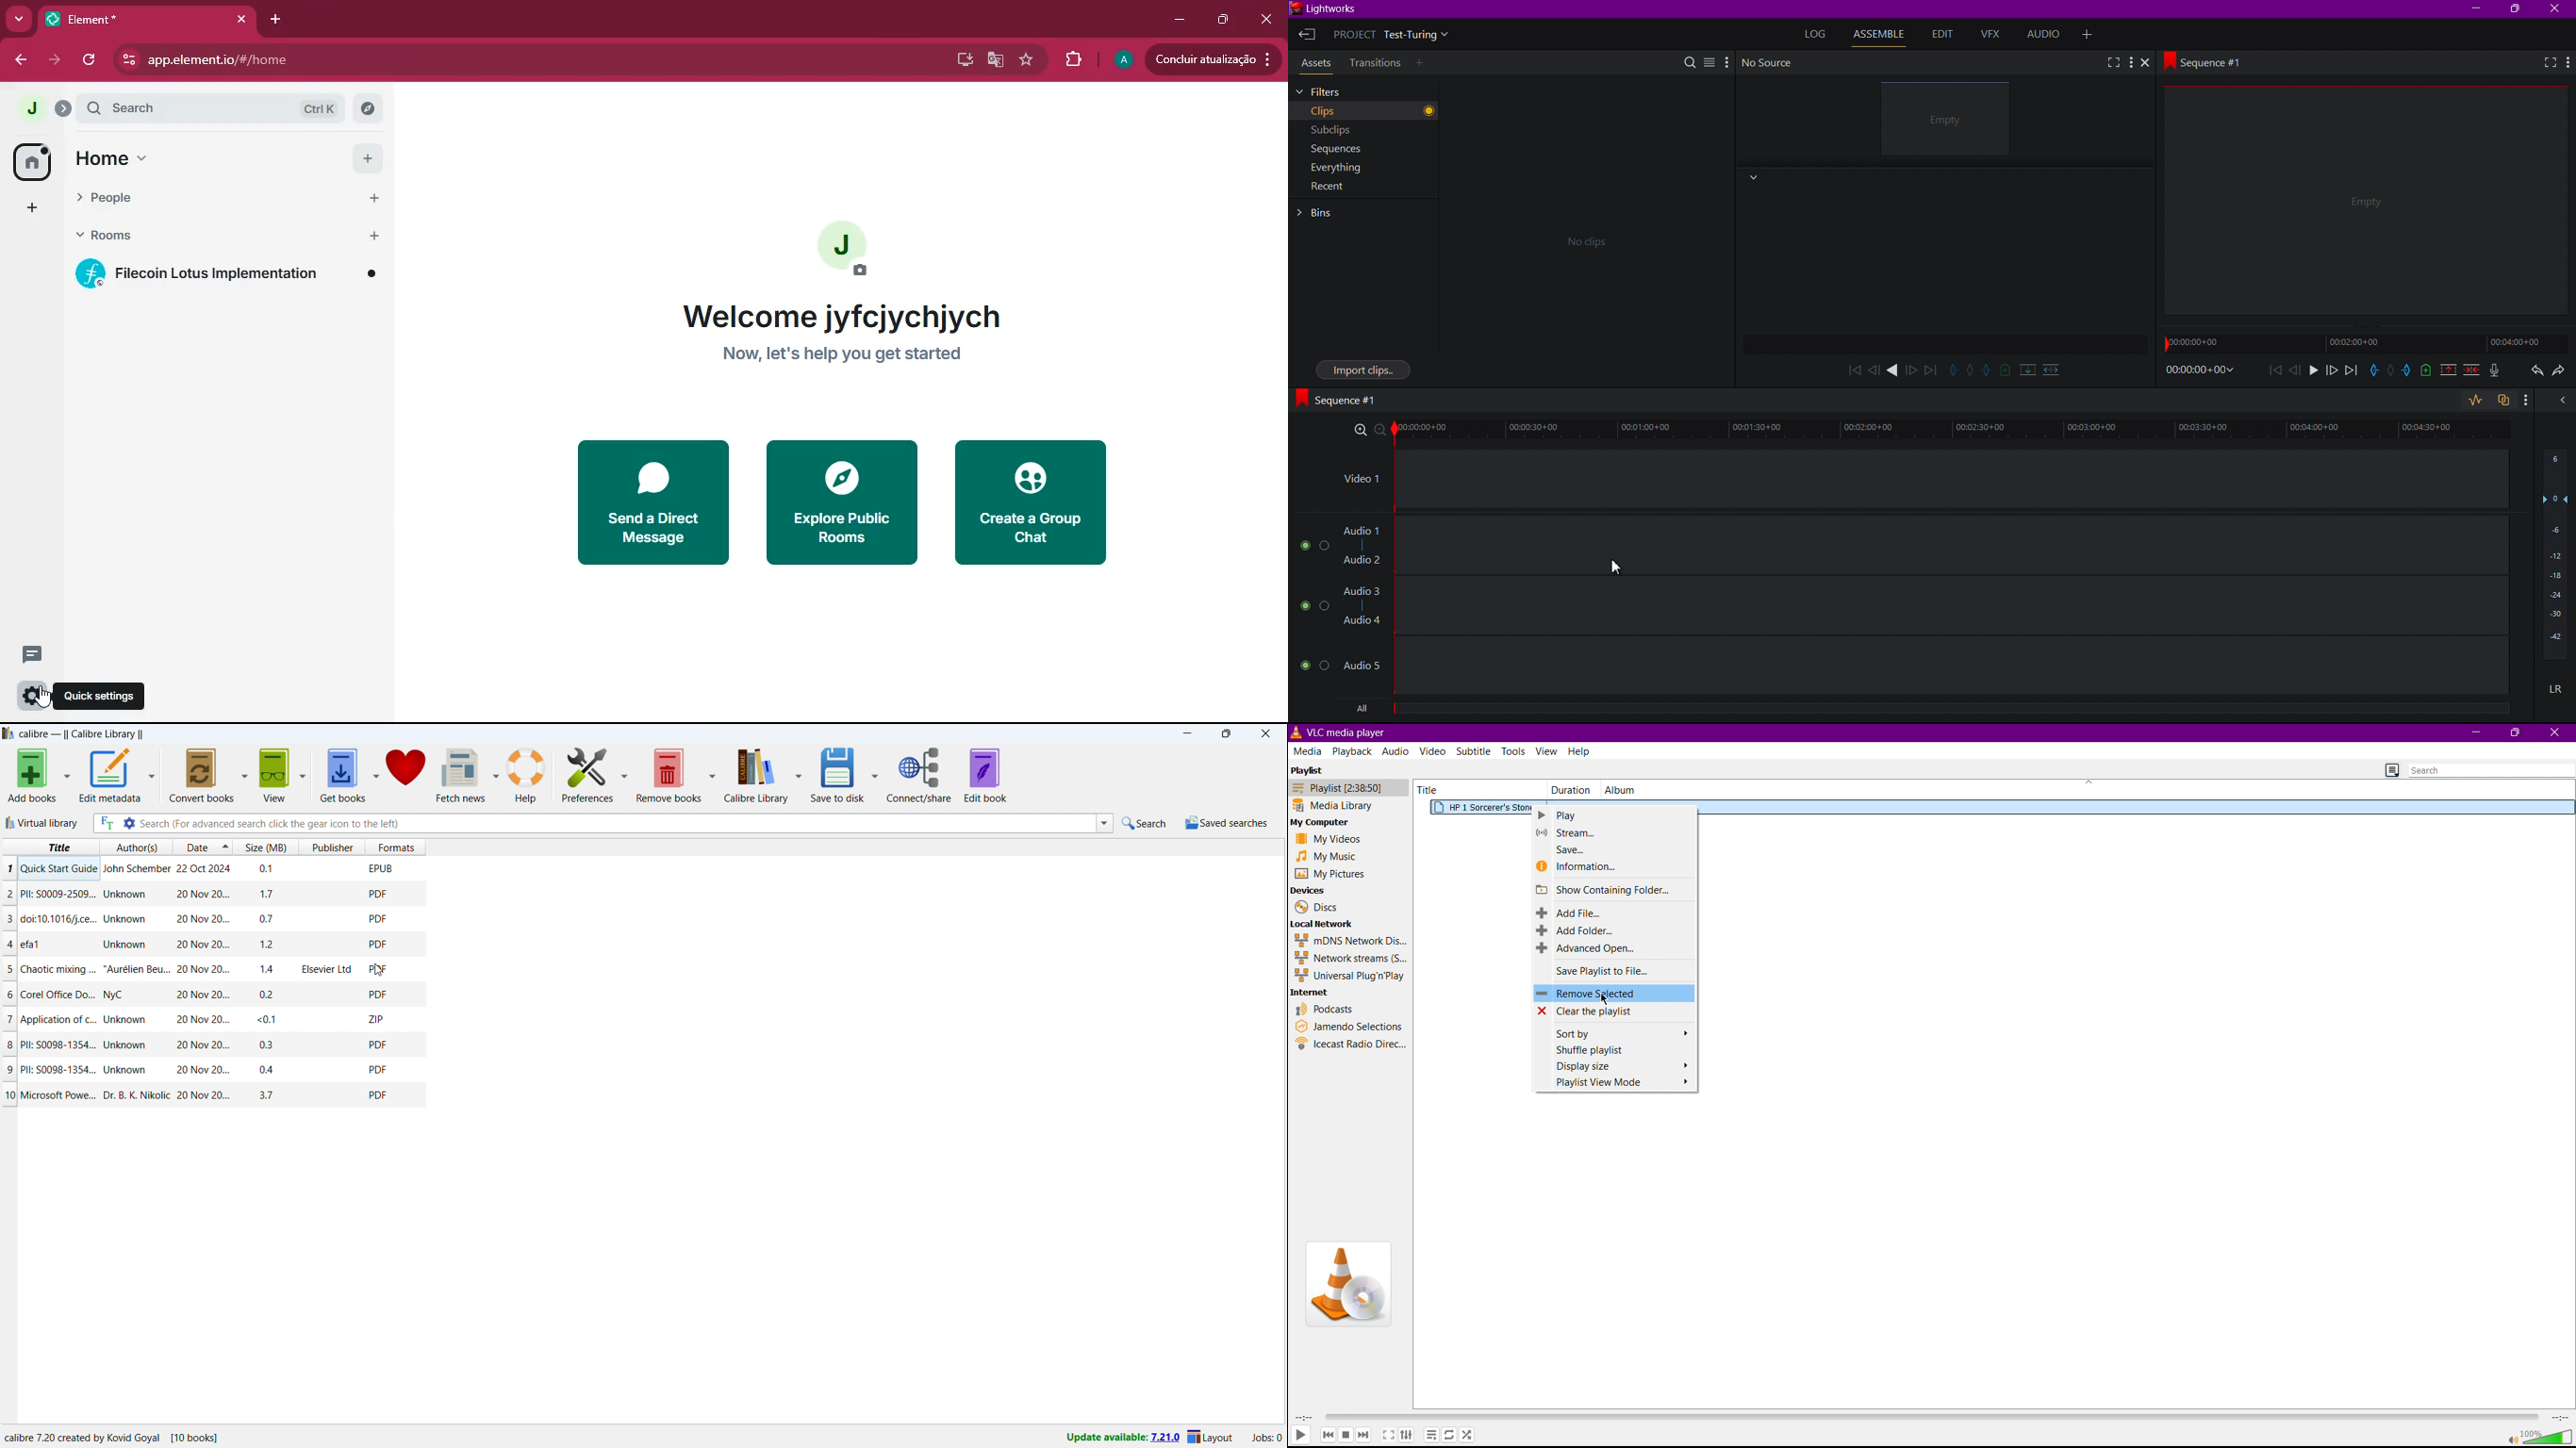 This screenshot has height=1456, width=2576. Describe the element at coordinates (362, 157) in the screenshot. I see `add` at that location.